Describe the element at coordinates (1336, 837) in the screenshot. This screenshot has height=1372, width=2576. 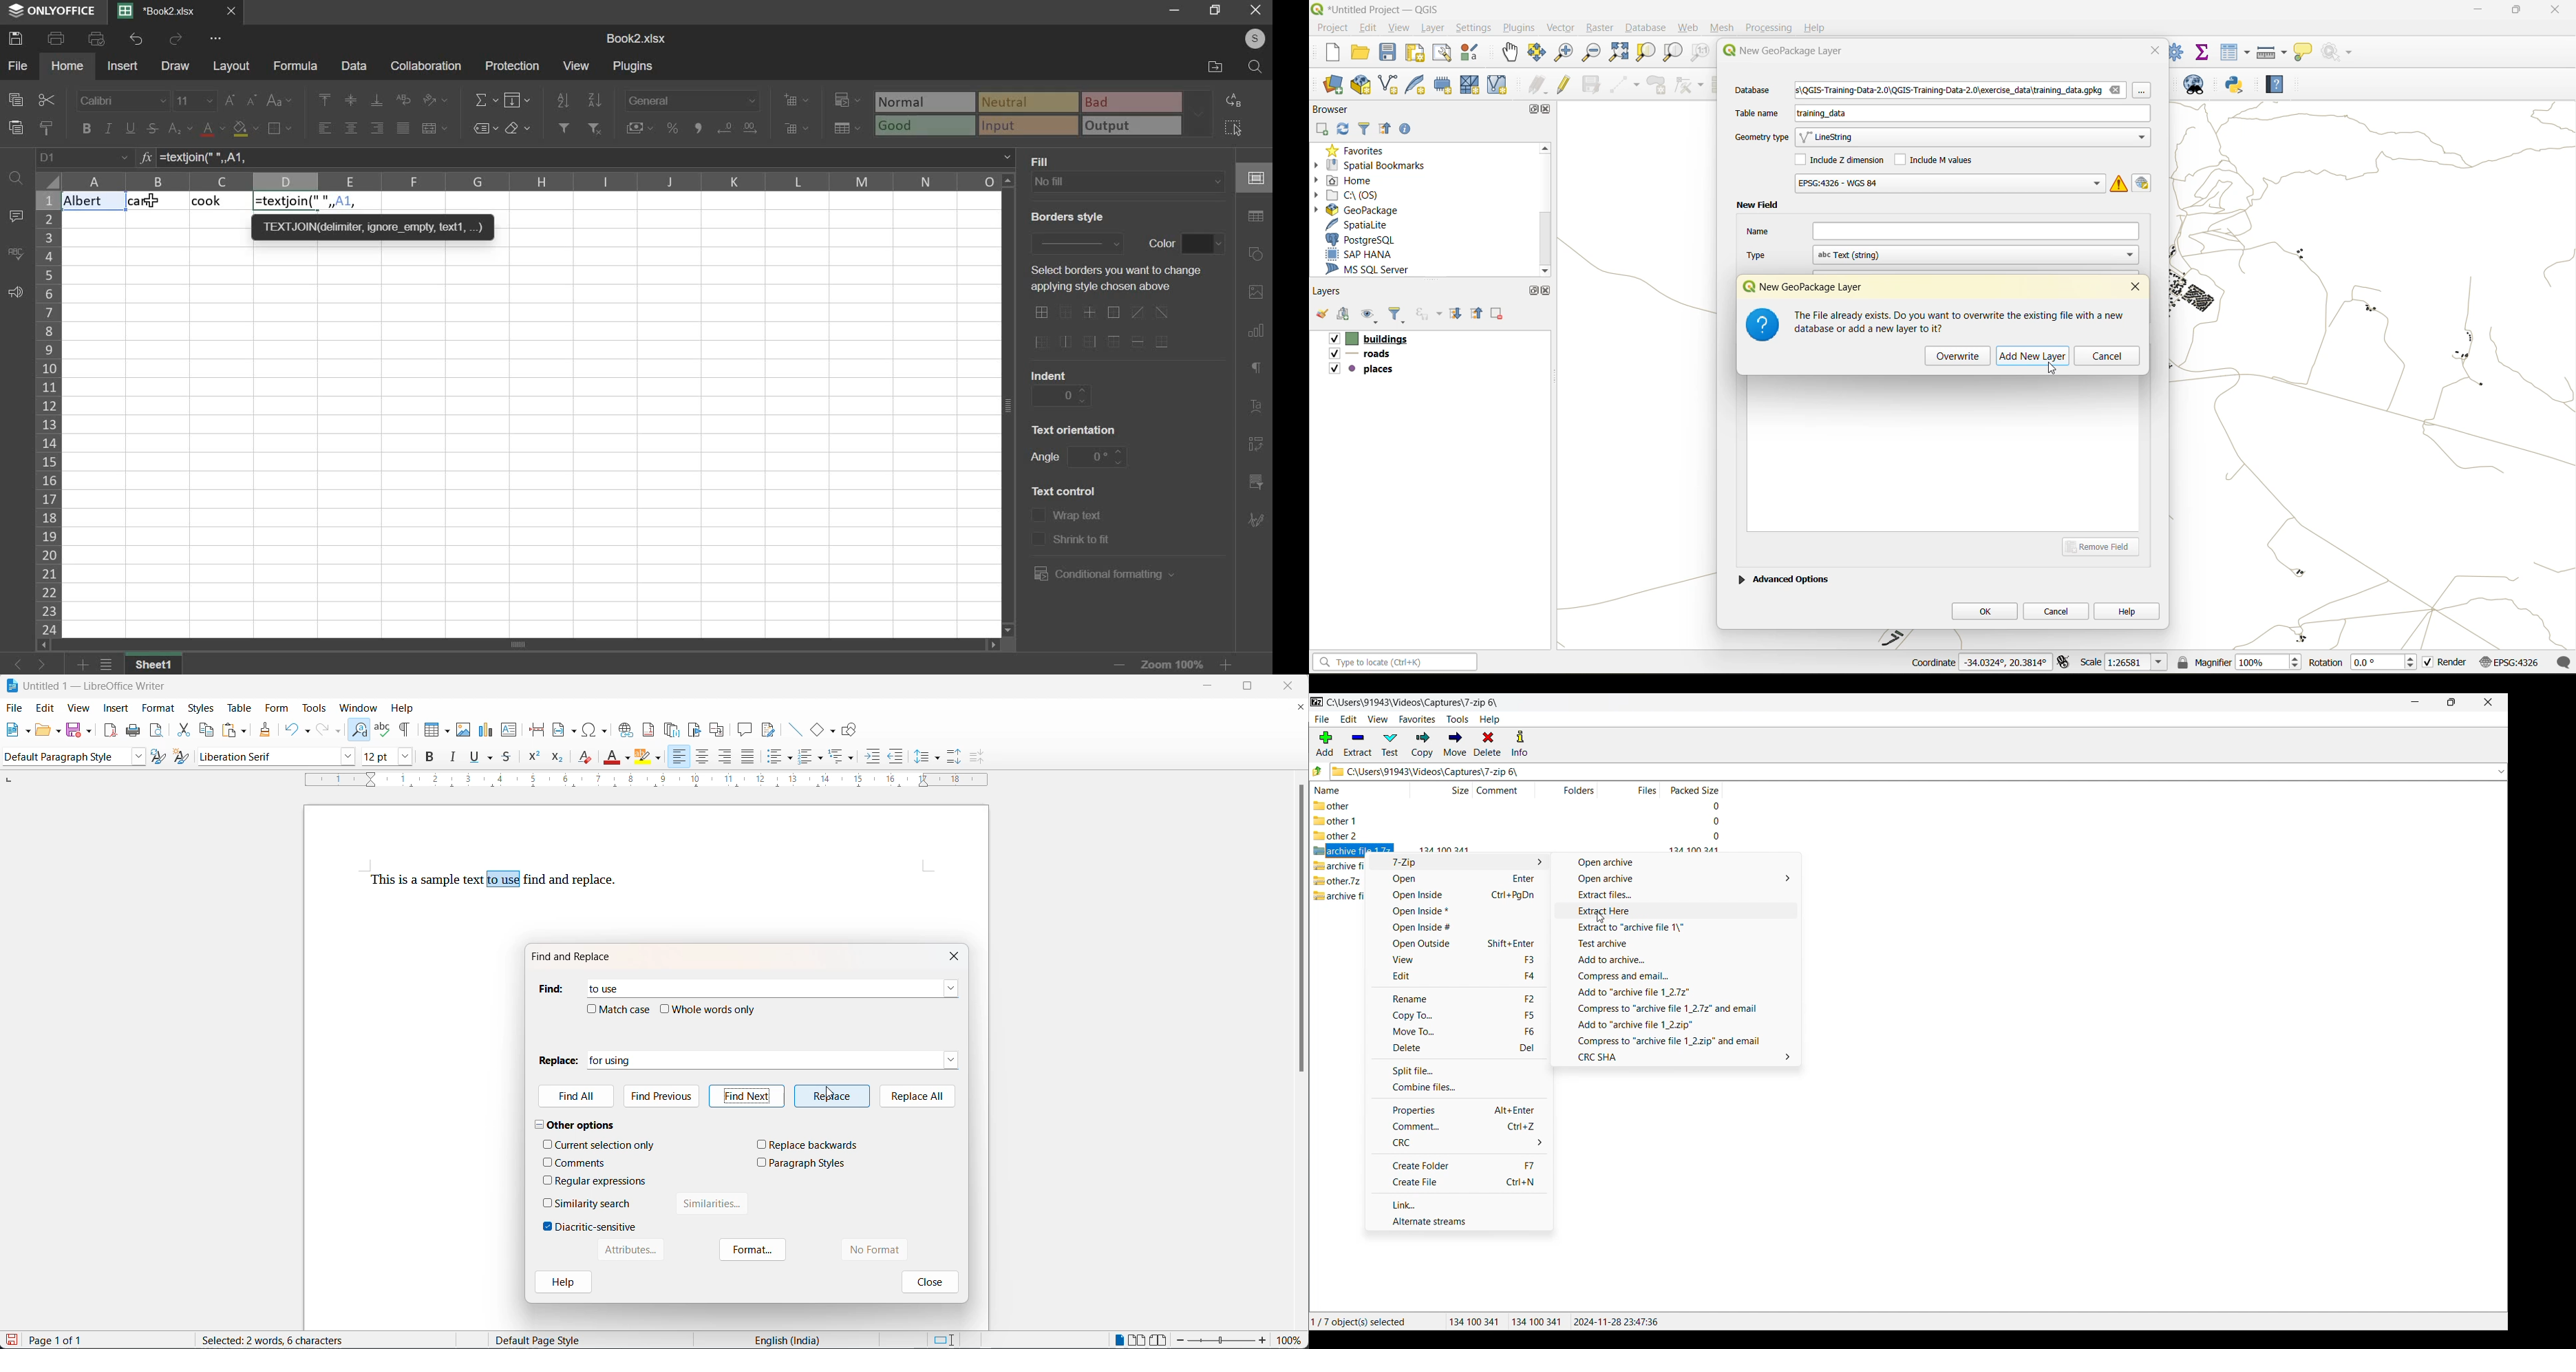
I see `other 2 ` at that location.